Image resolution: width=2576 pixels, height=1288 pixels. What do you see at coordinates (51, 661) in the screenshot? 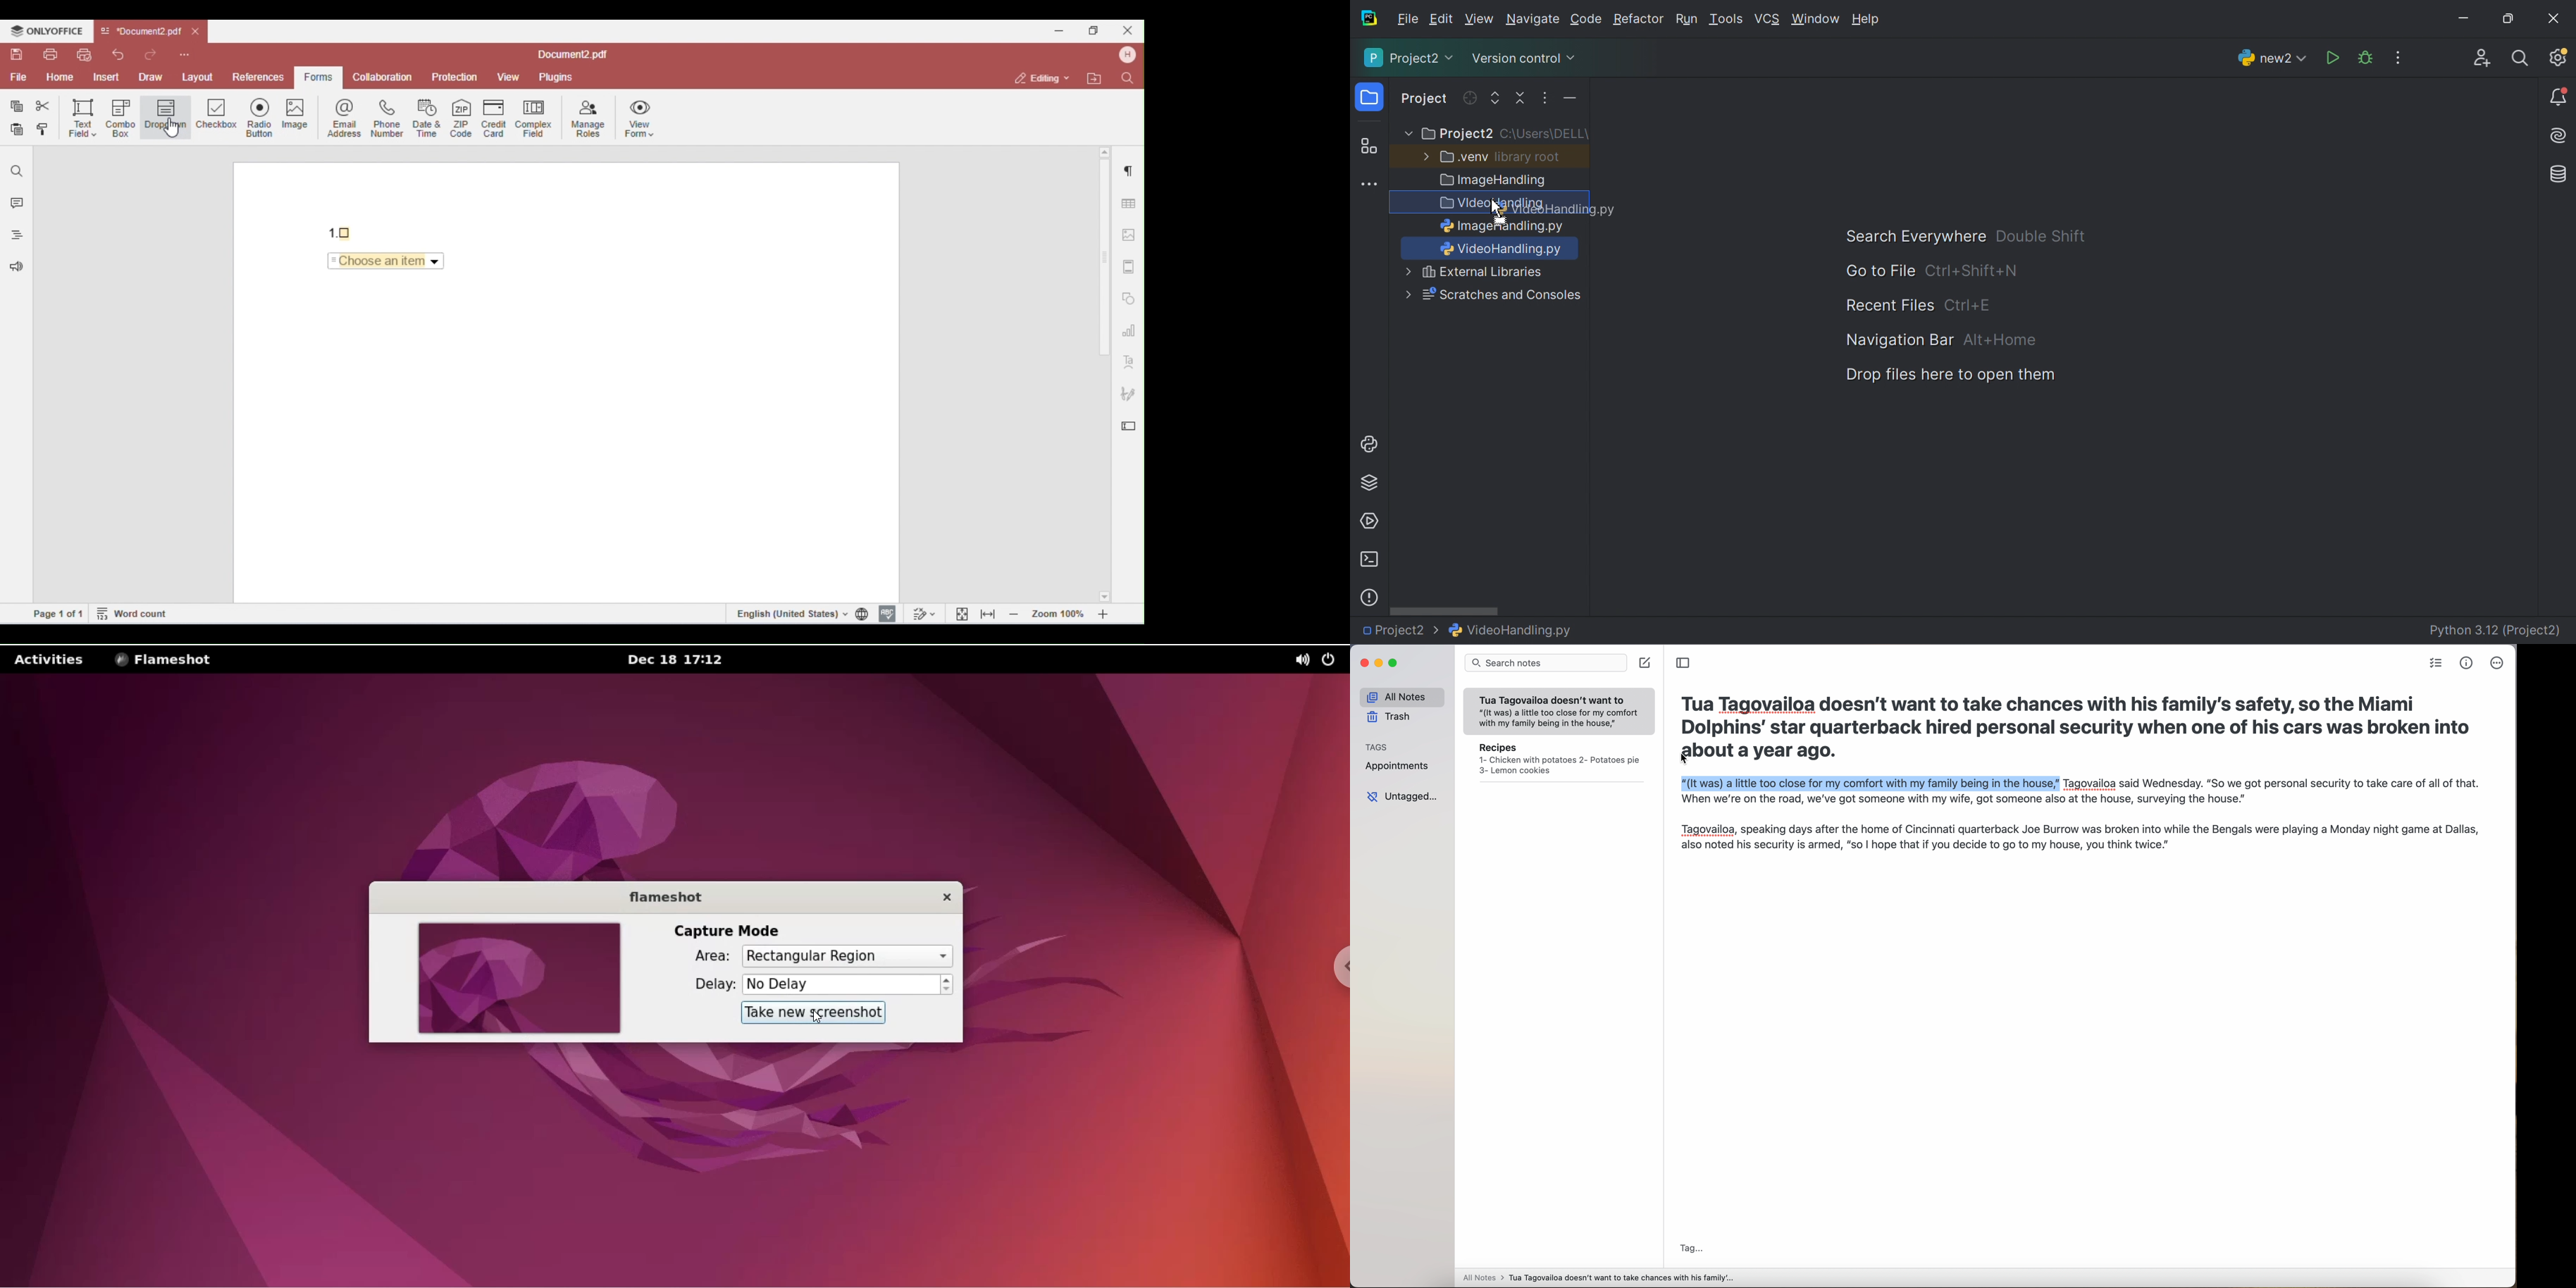
I see `activities` at bounding box center [51, 661].